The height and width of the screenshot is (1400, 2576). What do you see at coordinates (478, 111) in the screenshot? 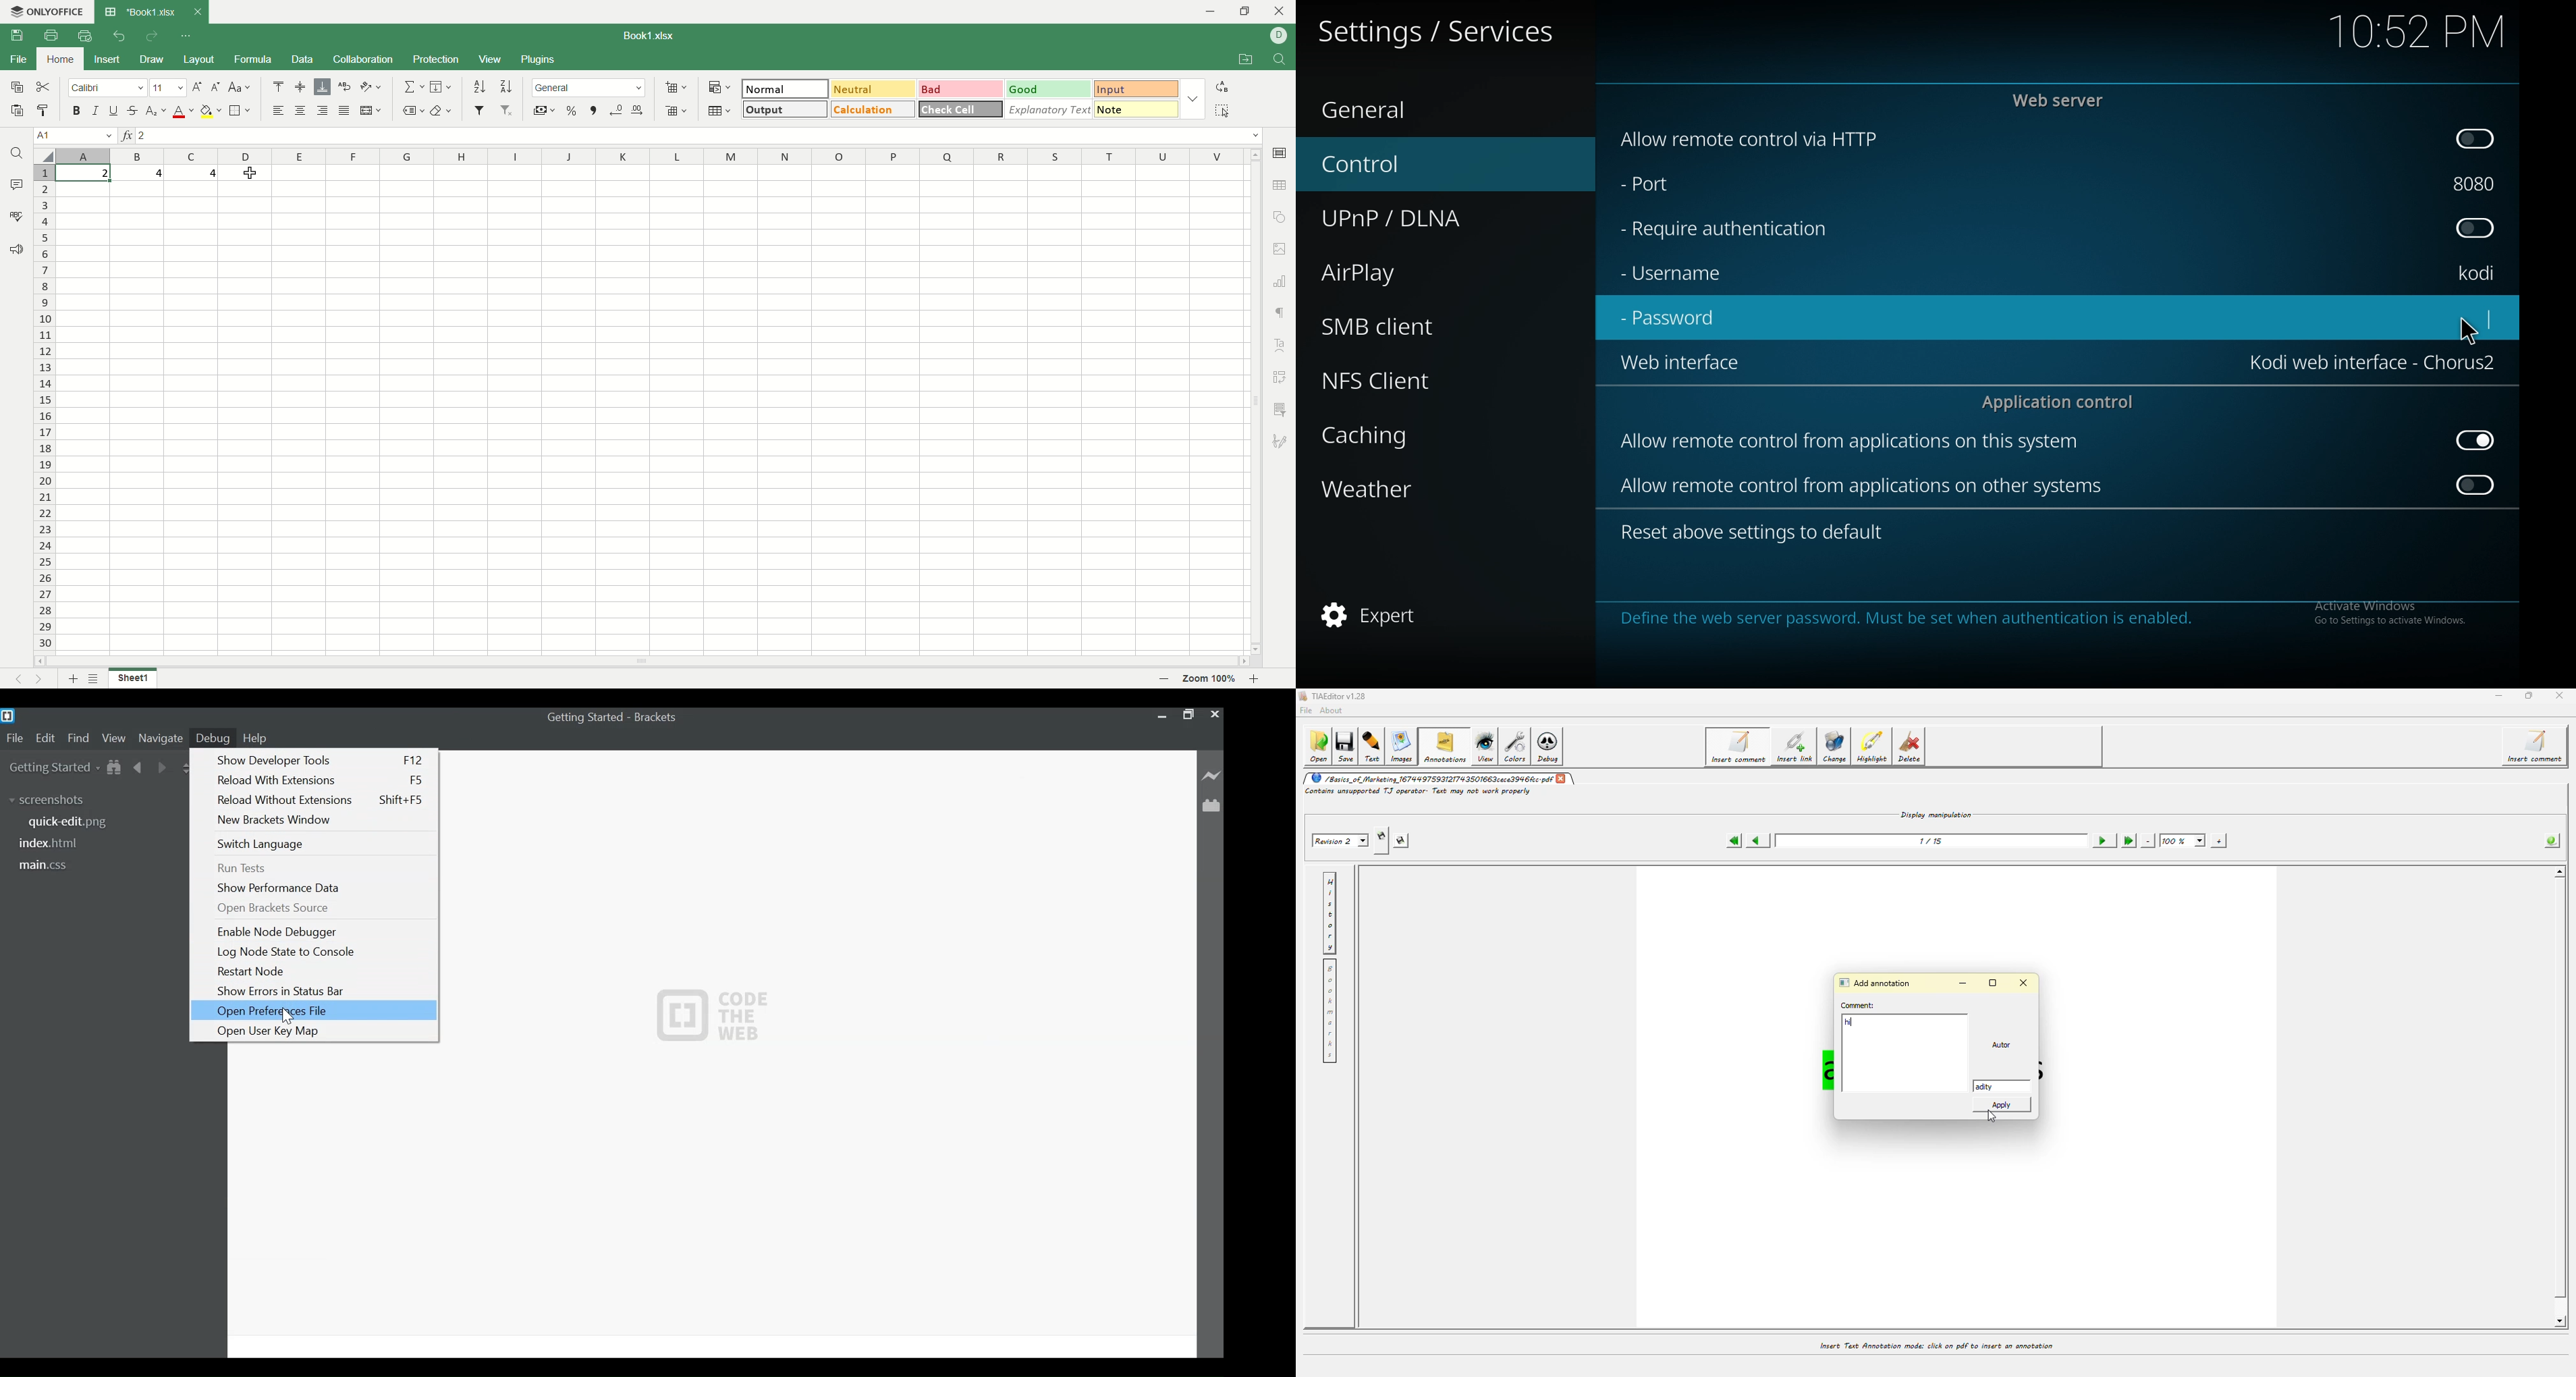
I see `filter` at bounding box center [478, 111].